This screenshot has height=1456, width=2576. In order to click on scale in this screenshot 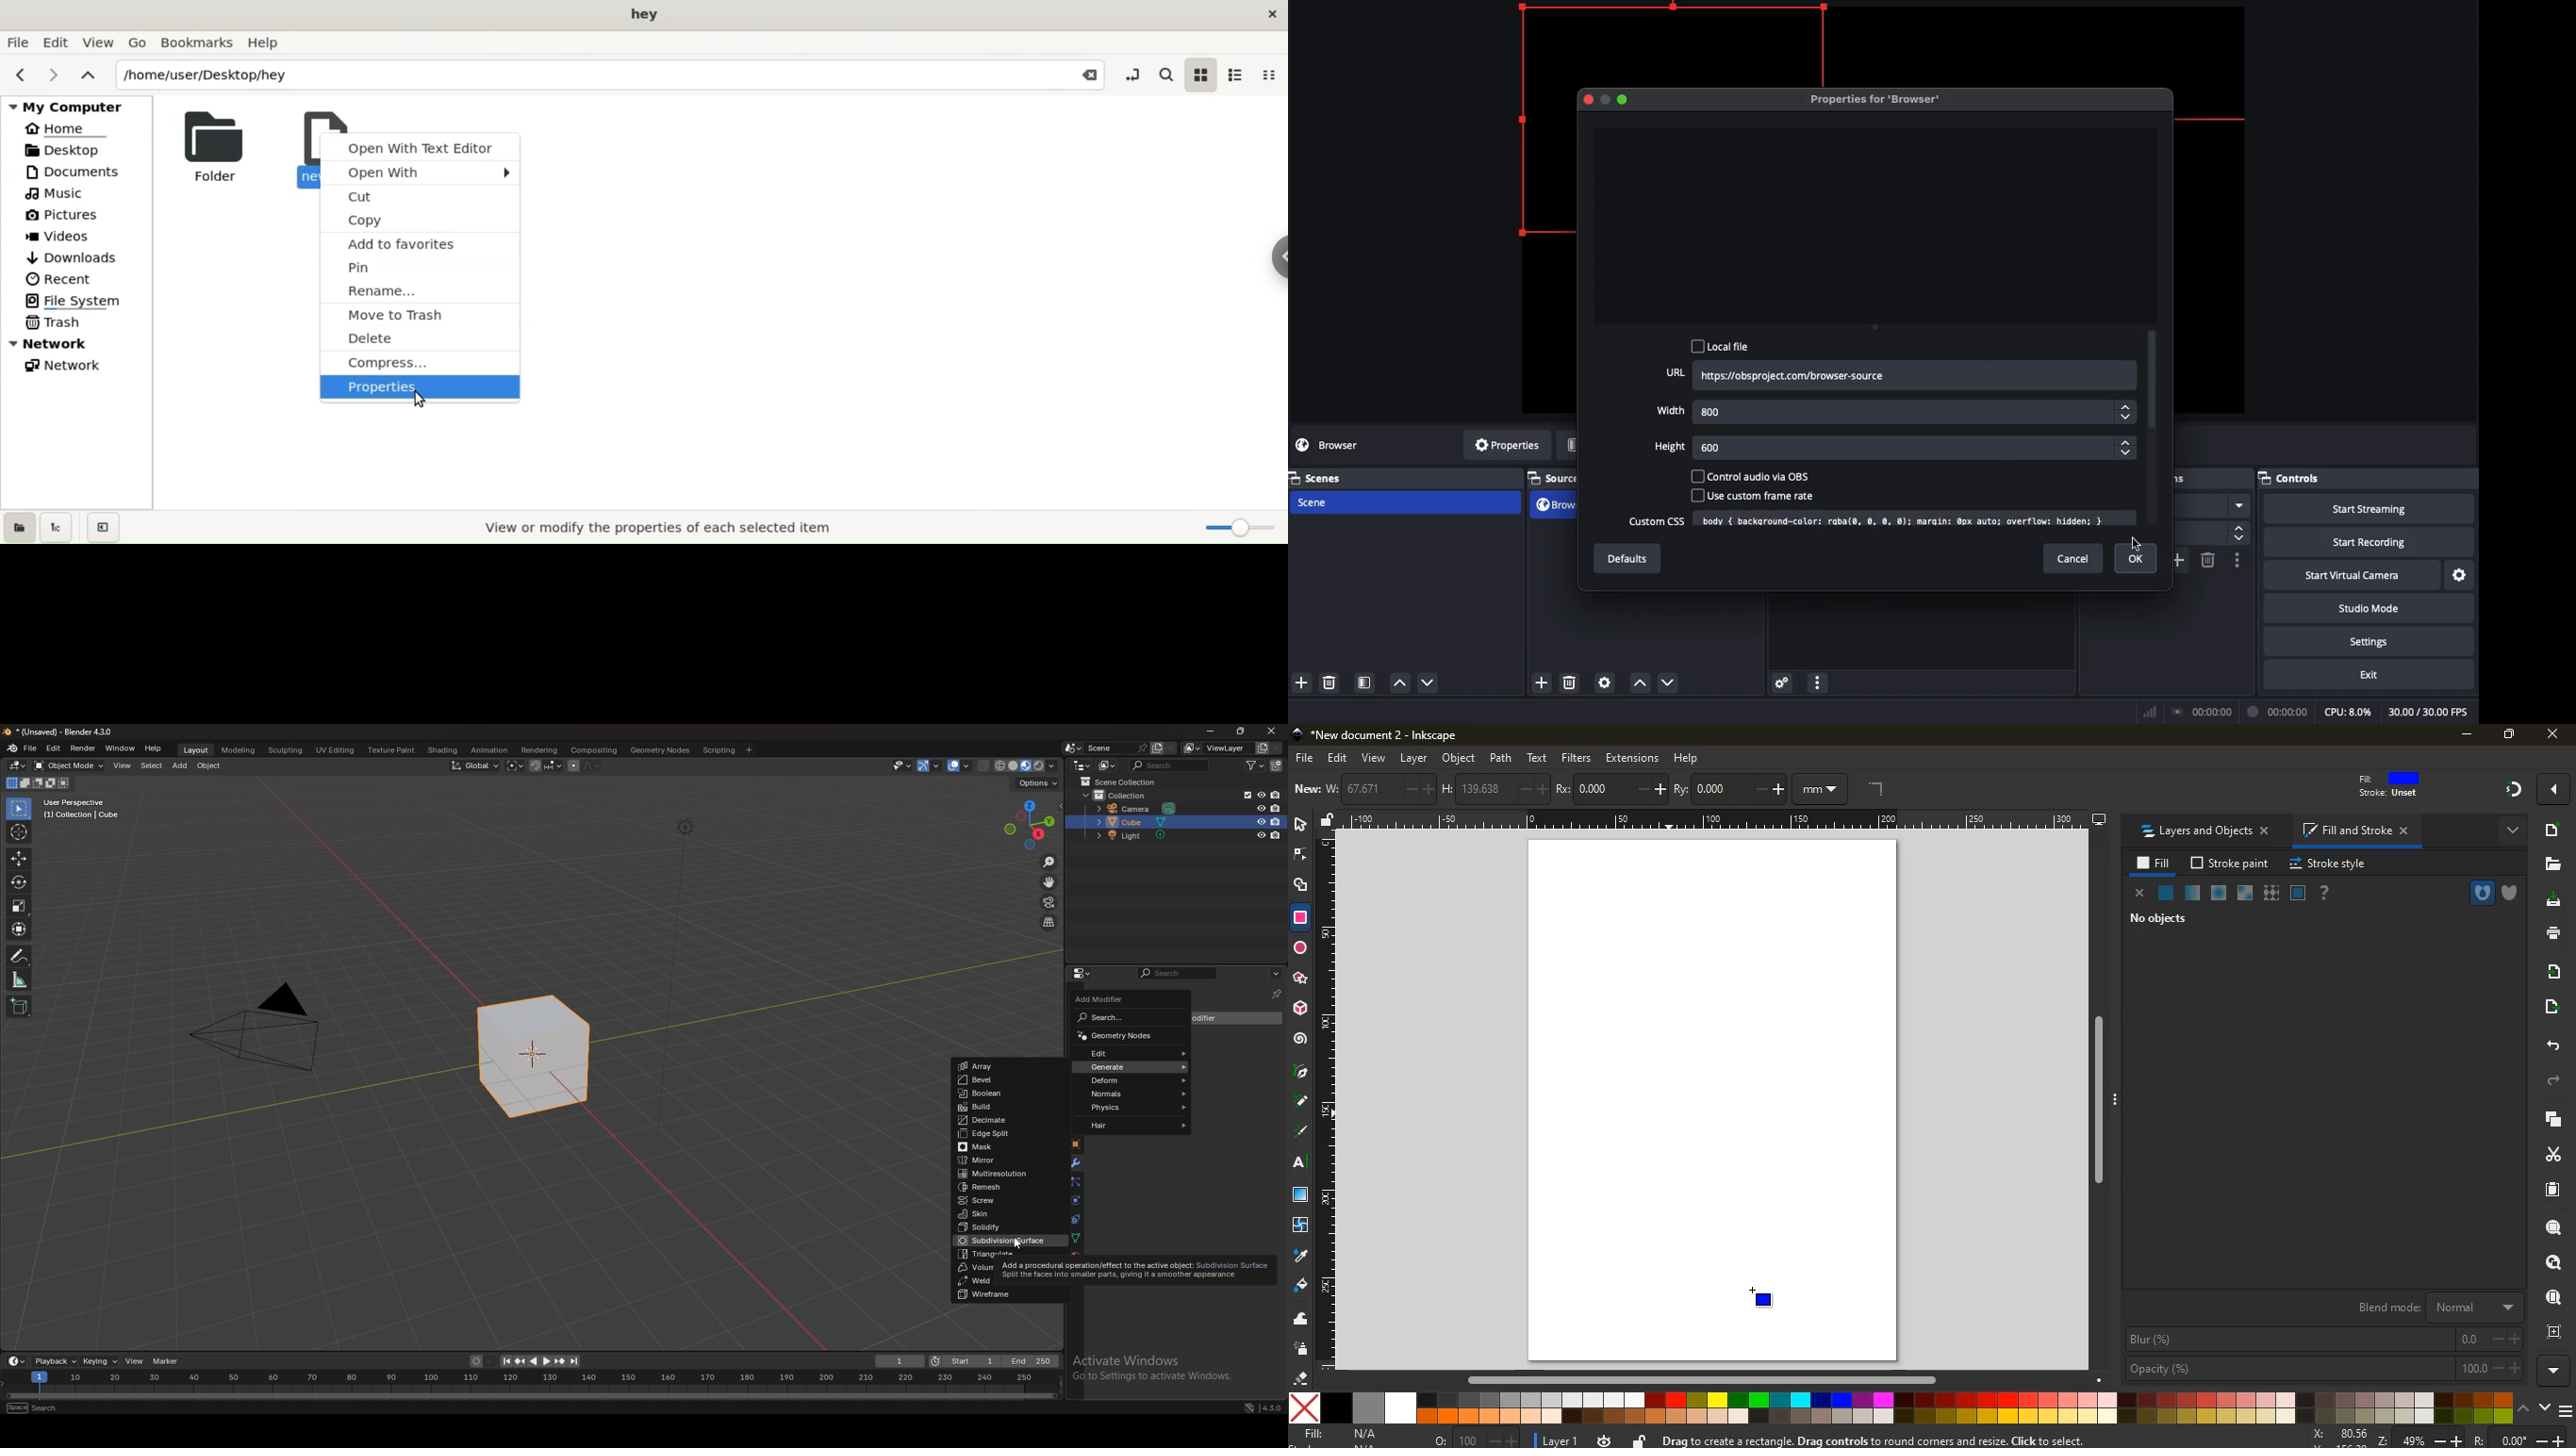, I will do `click(19, 906)`.